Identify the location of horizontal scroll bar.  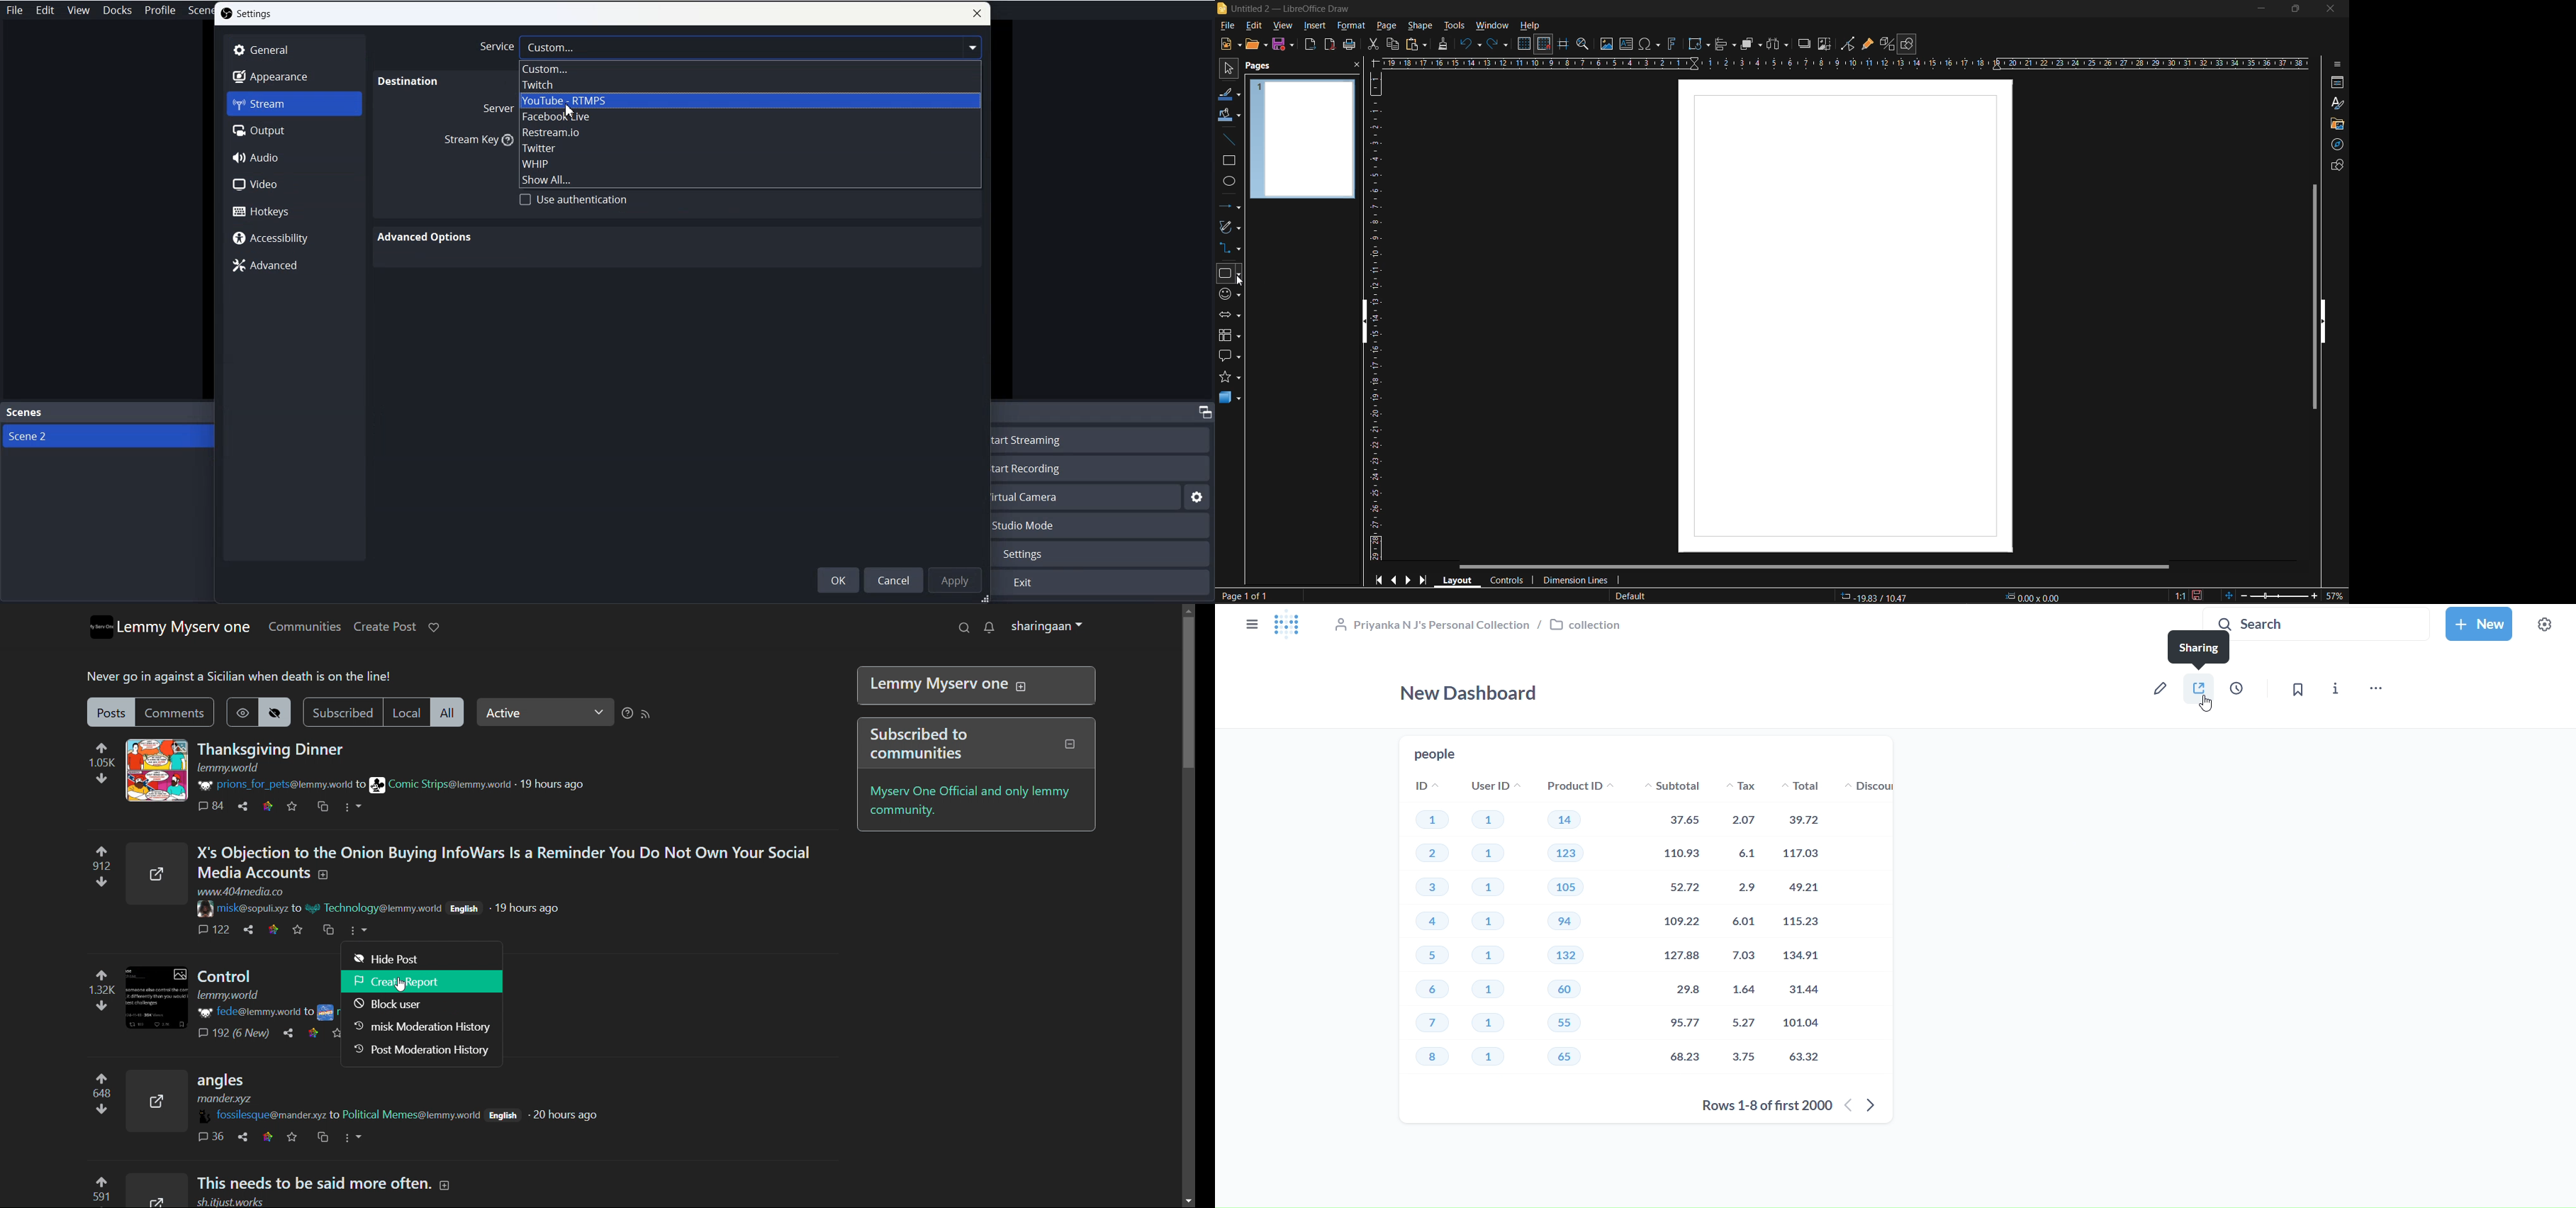
(1813, 568).